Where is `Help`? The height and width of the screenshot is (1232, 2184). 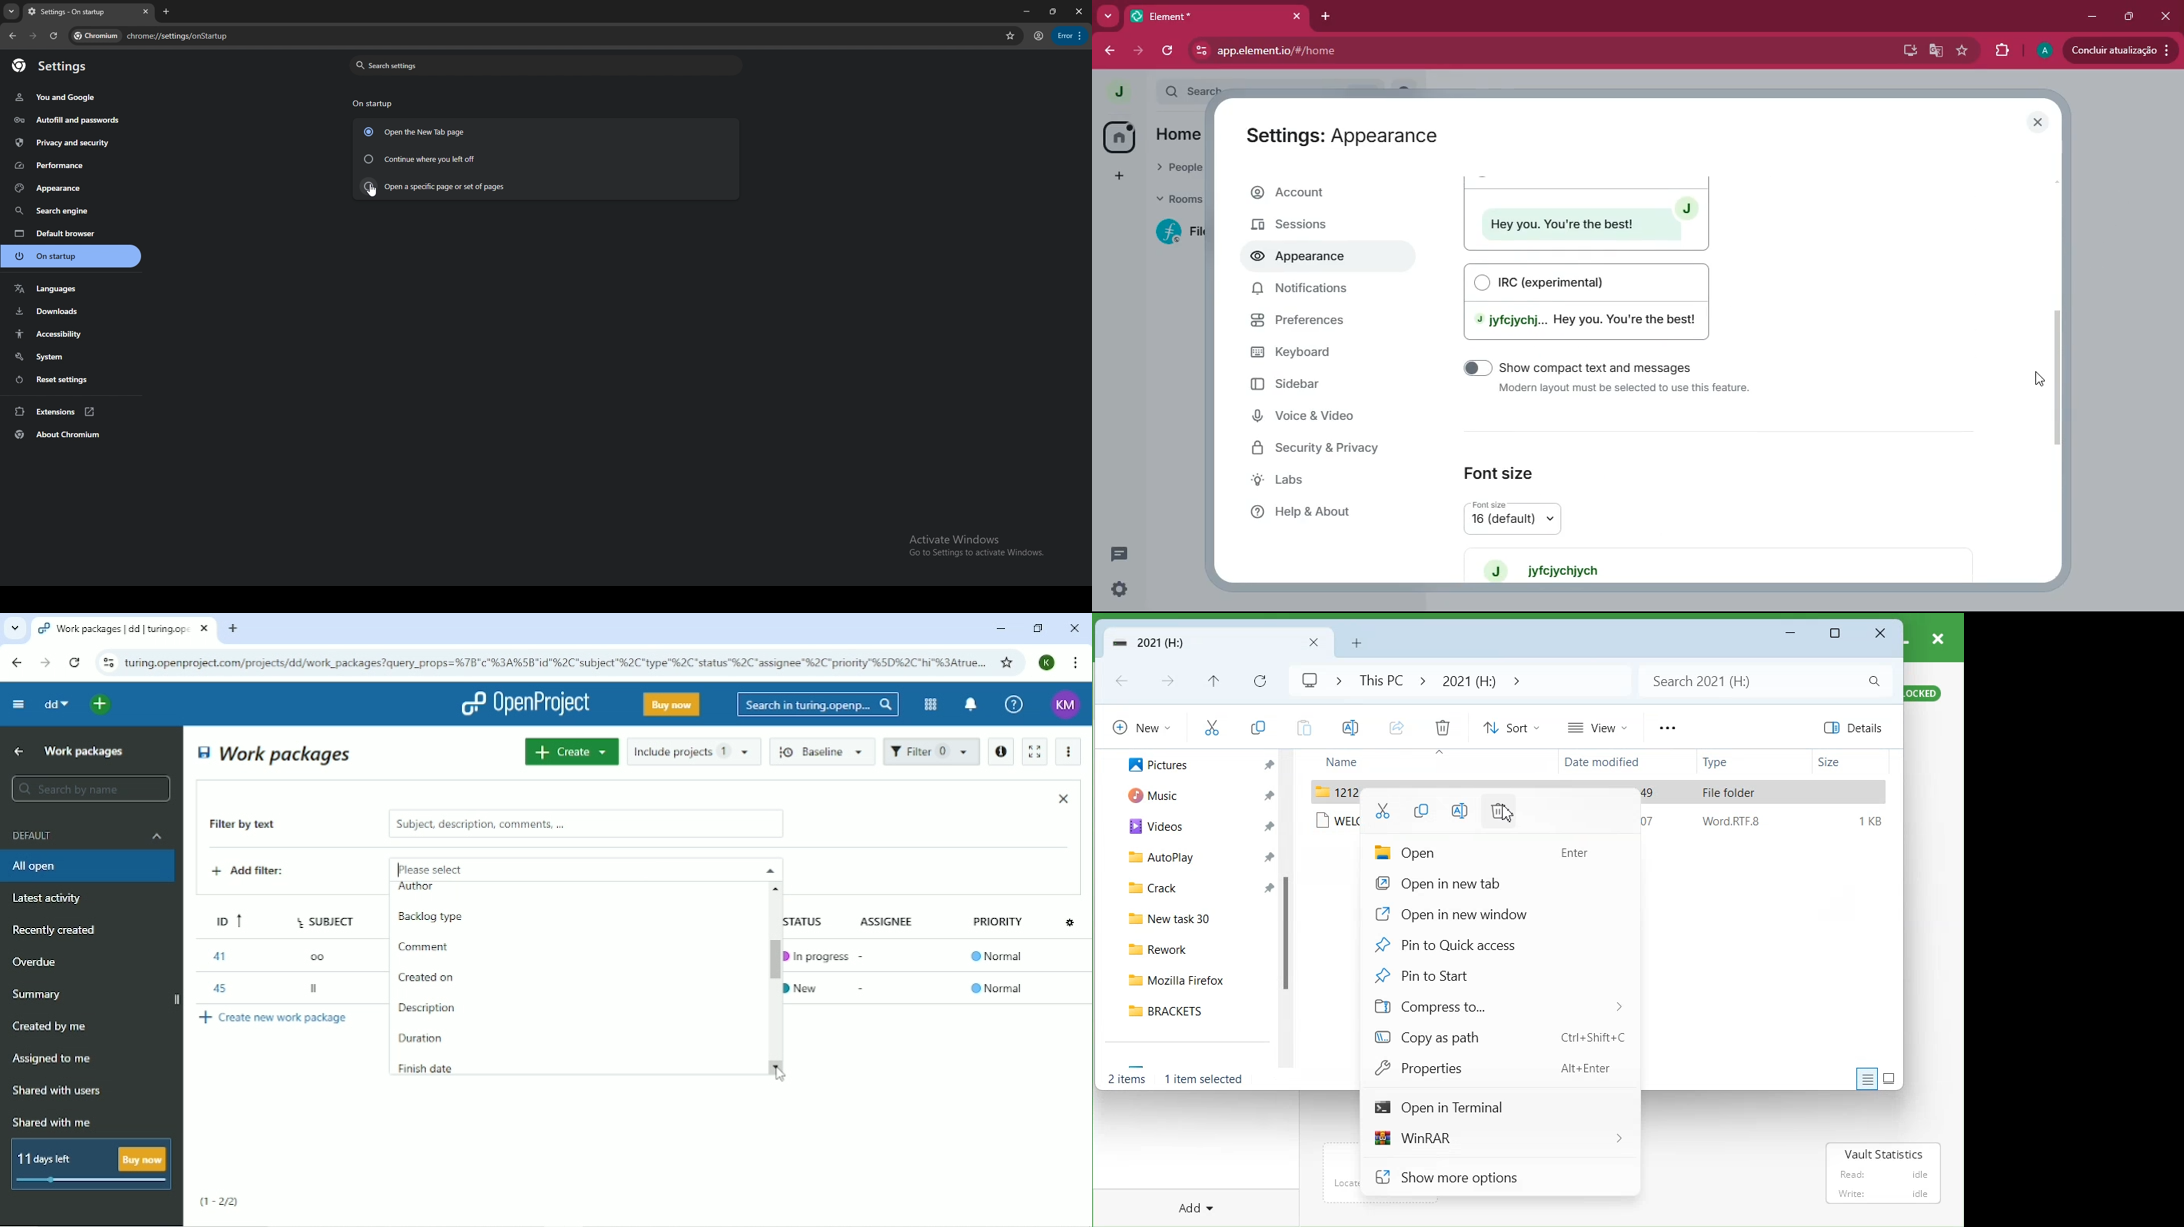 Help is located at coordinates (1014, 705).